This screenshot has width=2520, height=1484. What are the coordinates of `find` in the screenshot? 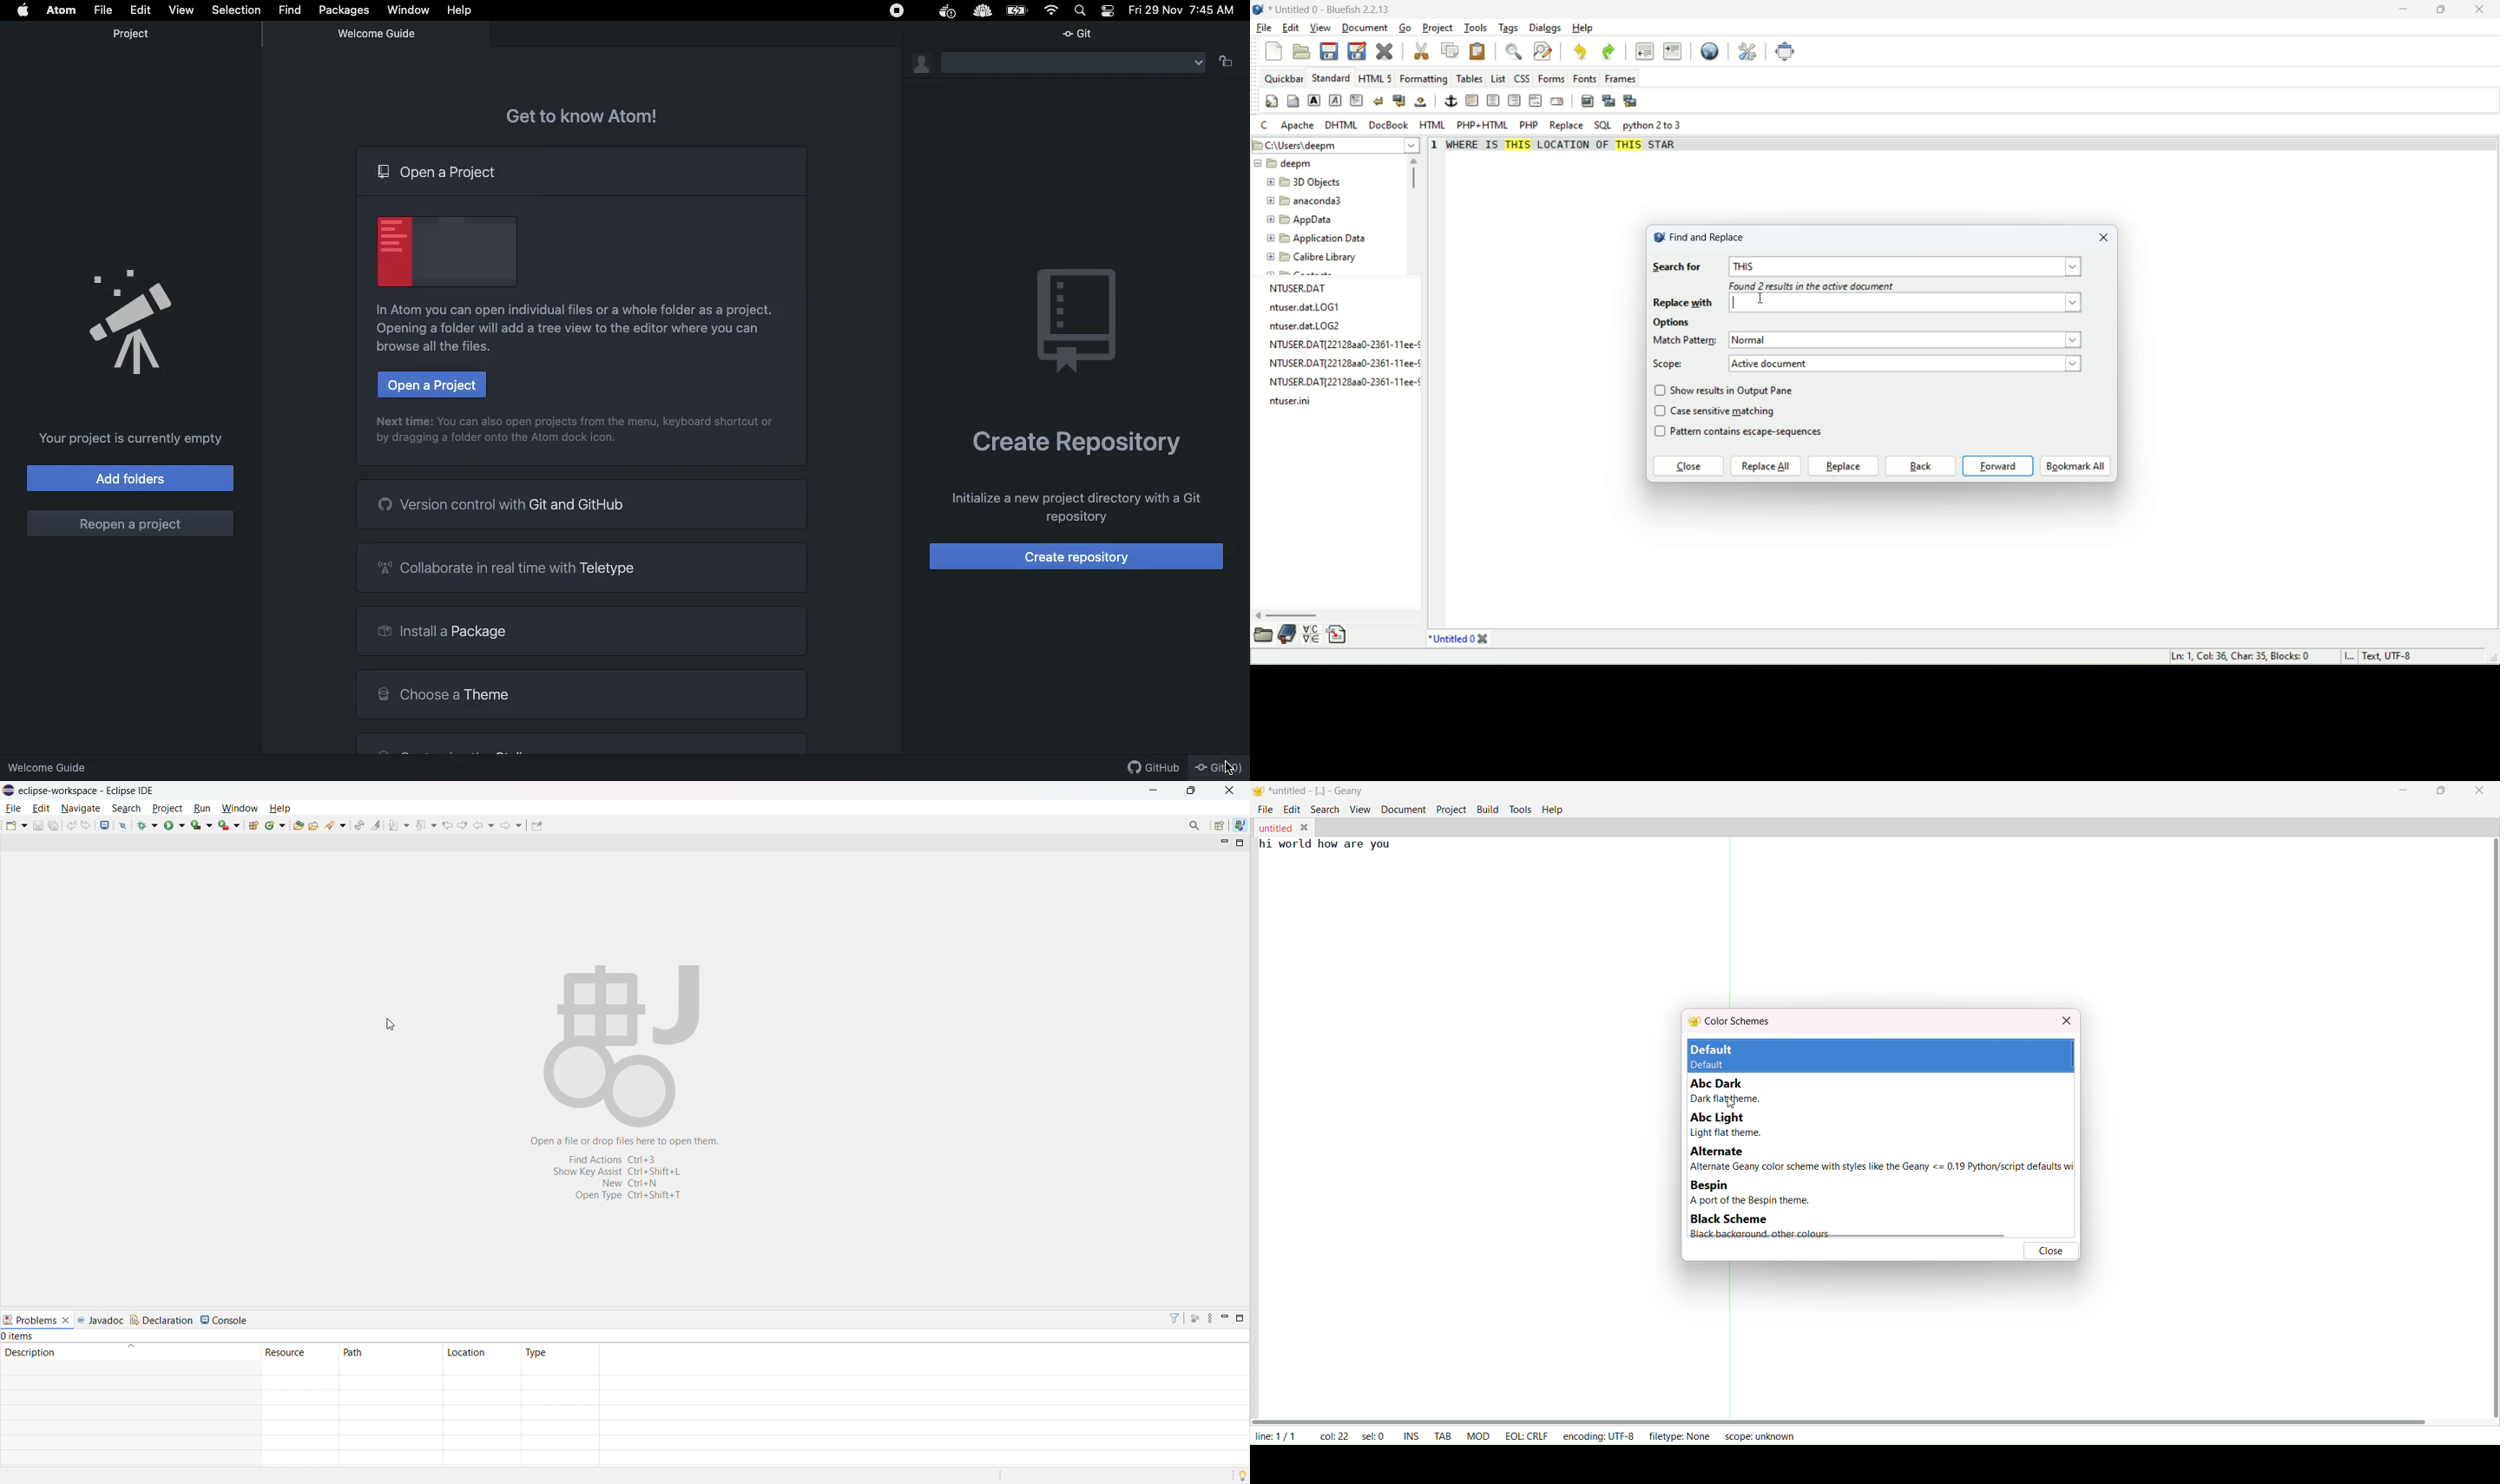 It's located at (1512, 52).